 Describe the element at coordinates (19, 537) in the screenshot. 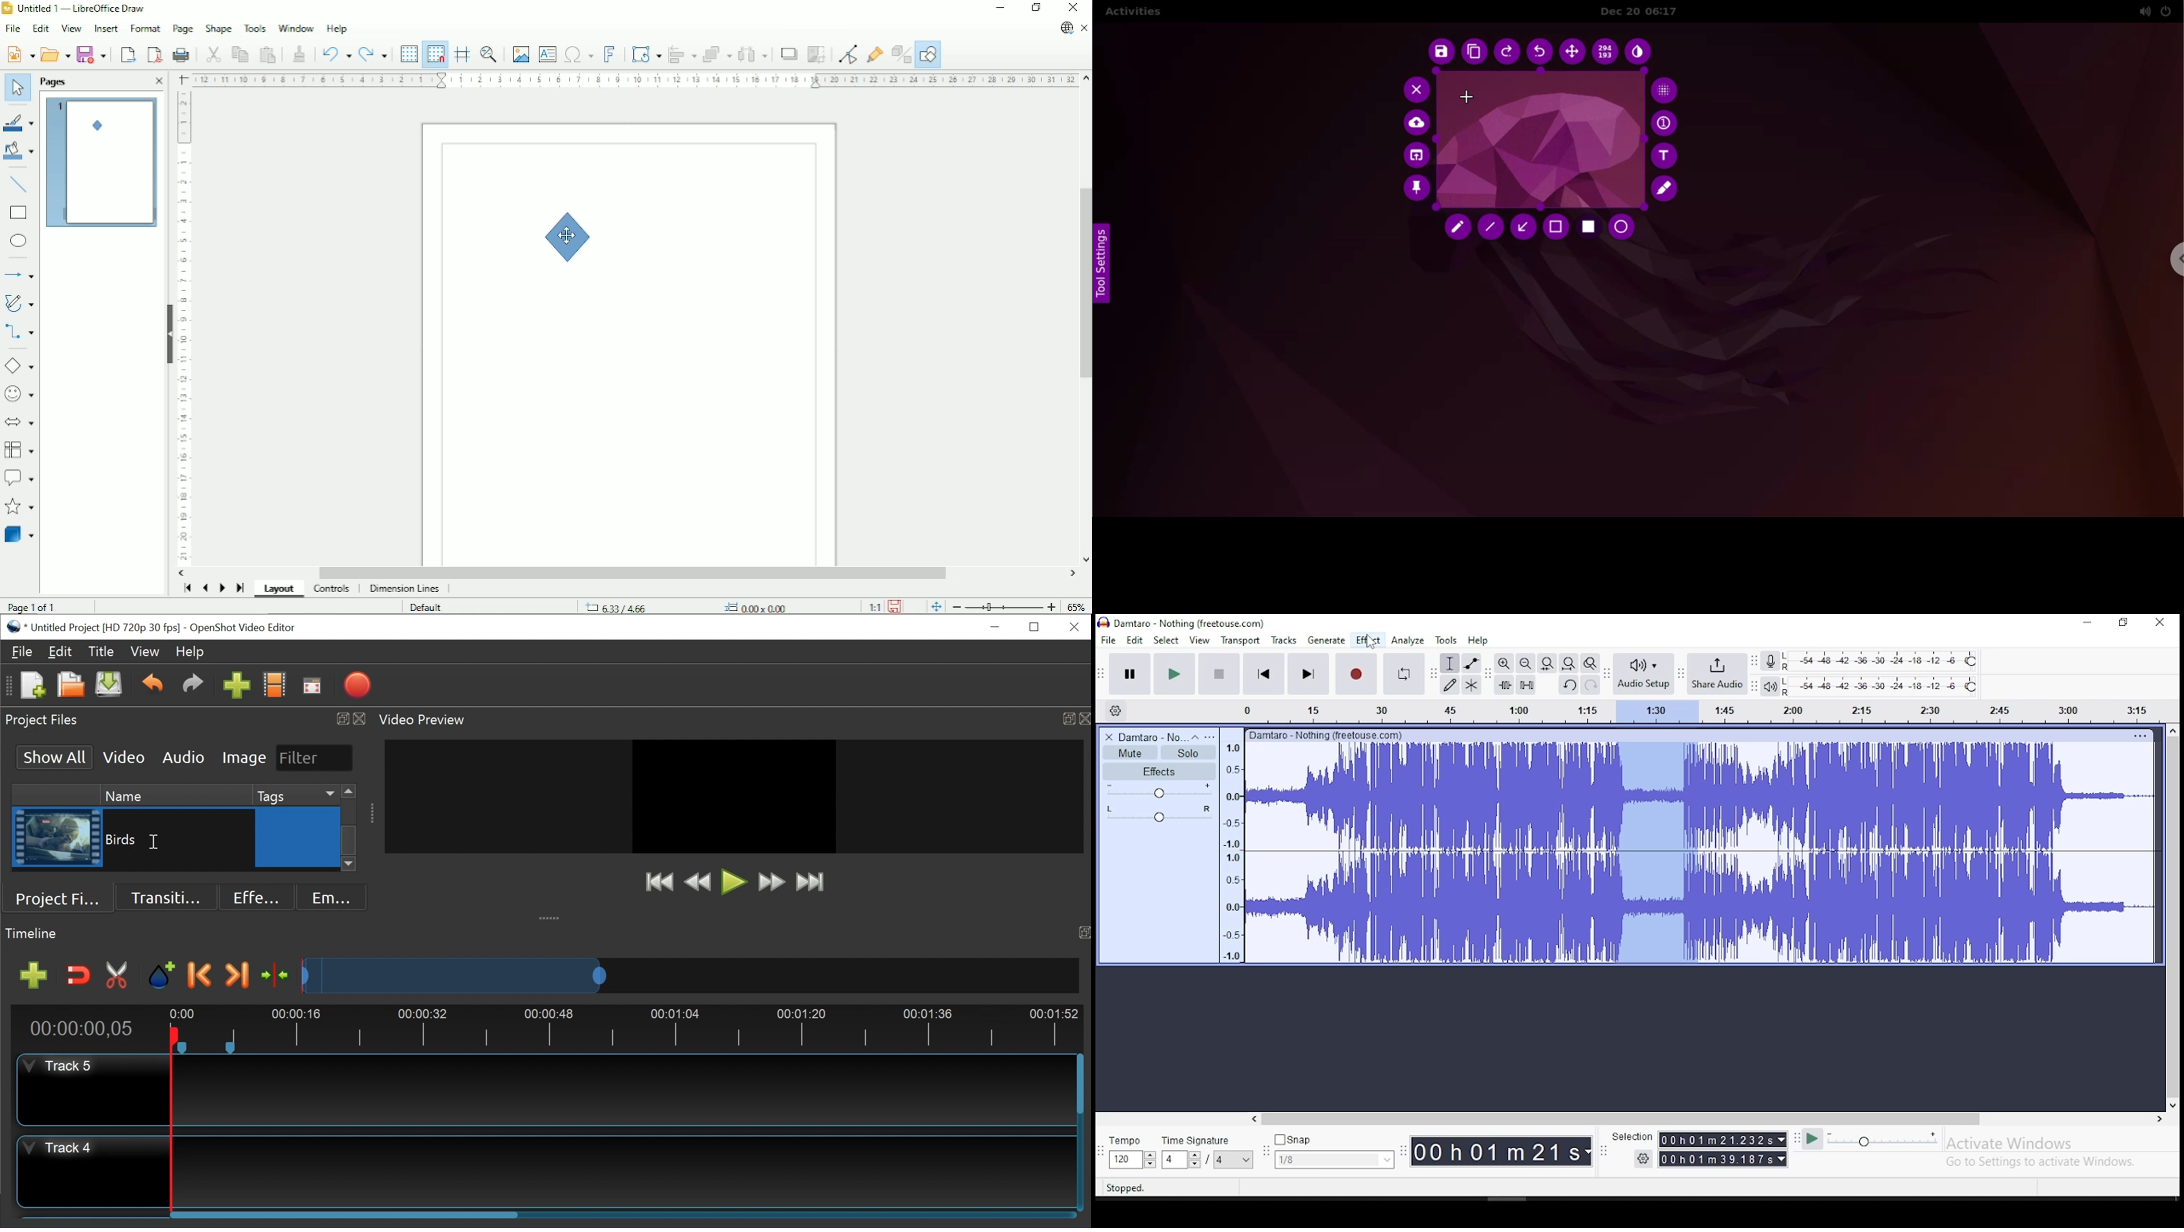

I see `3D objects` at that location.